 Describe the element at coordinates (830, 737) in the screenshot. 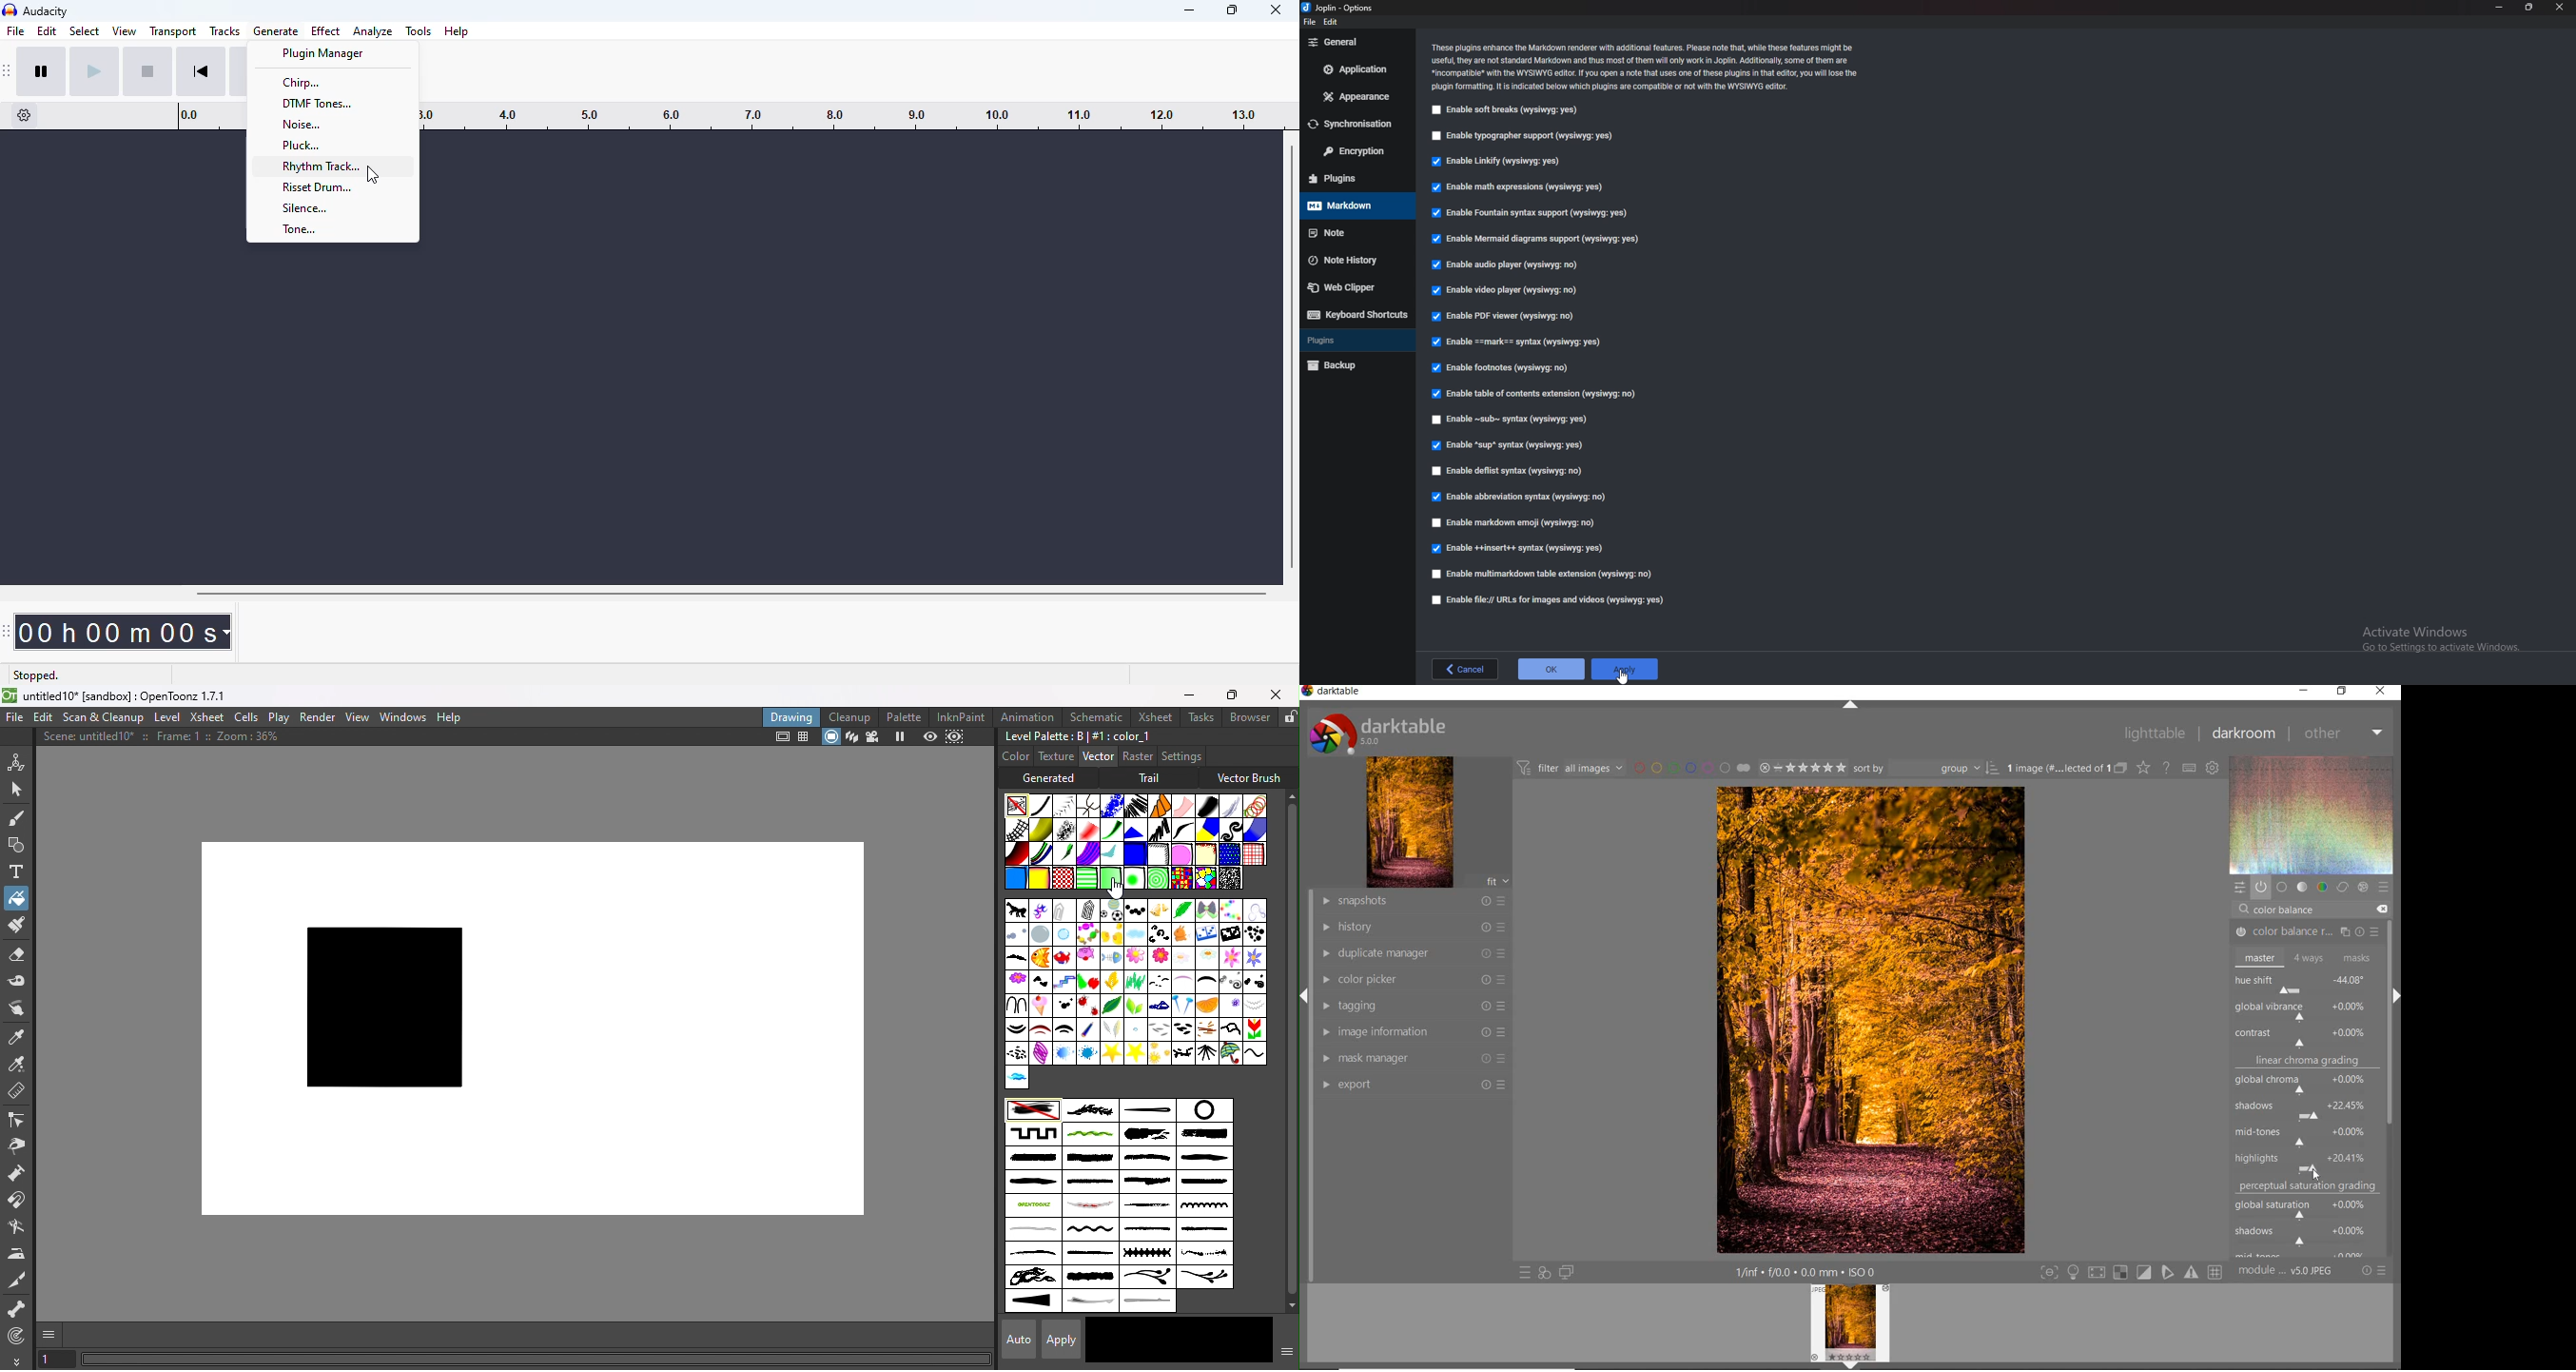

I see `Camera stand view` at that location.